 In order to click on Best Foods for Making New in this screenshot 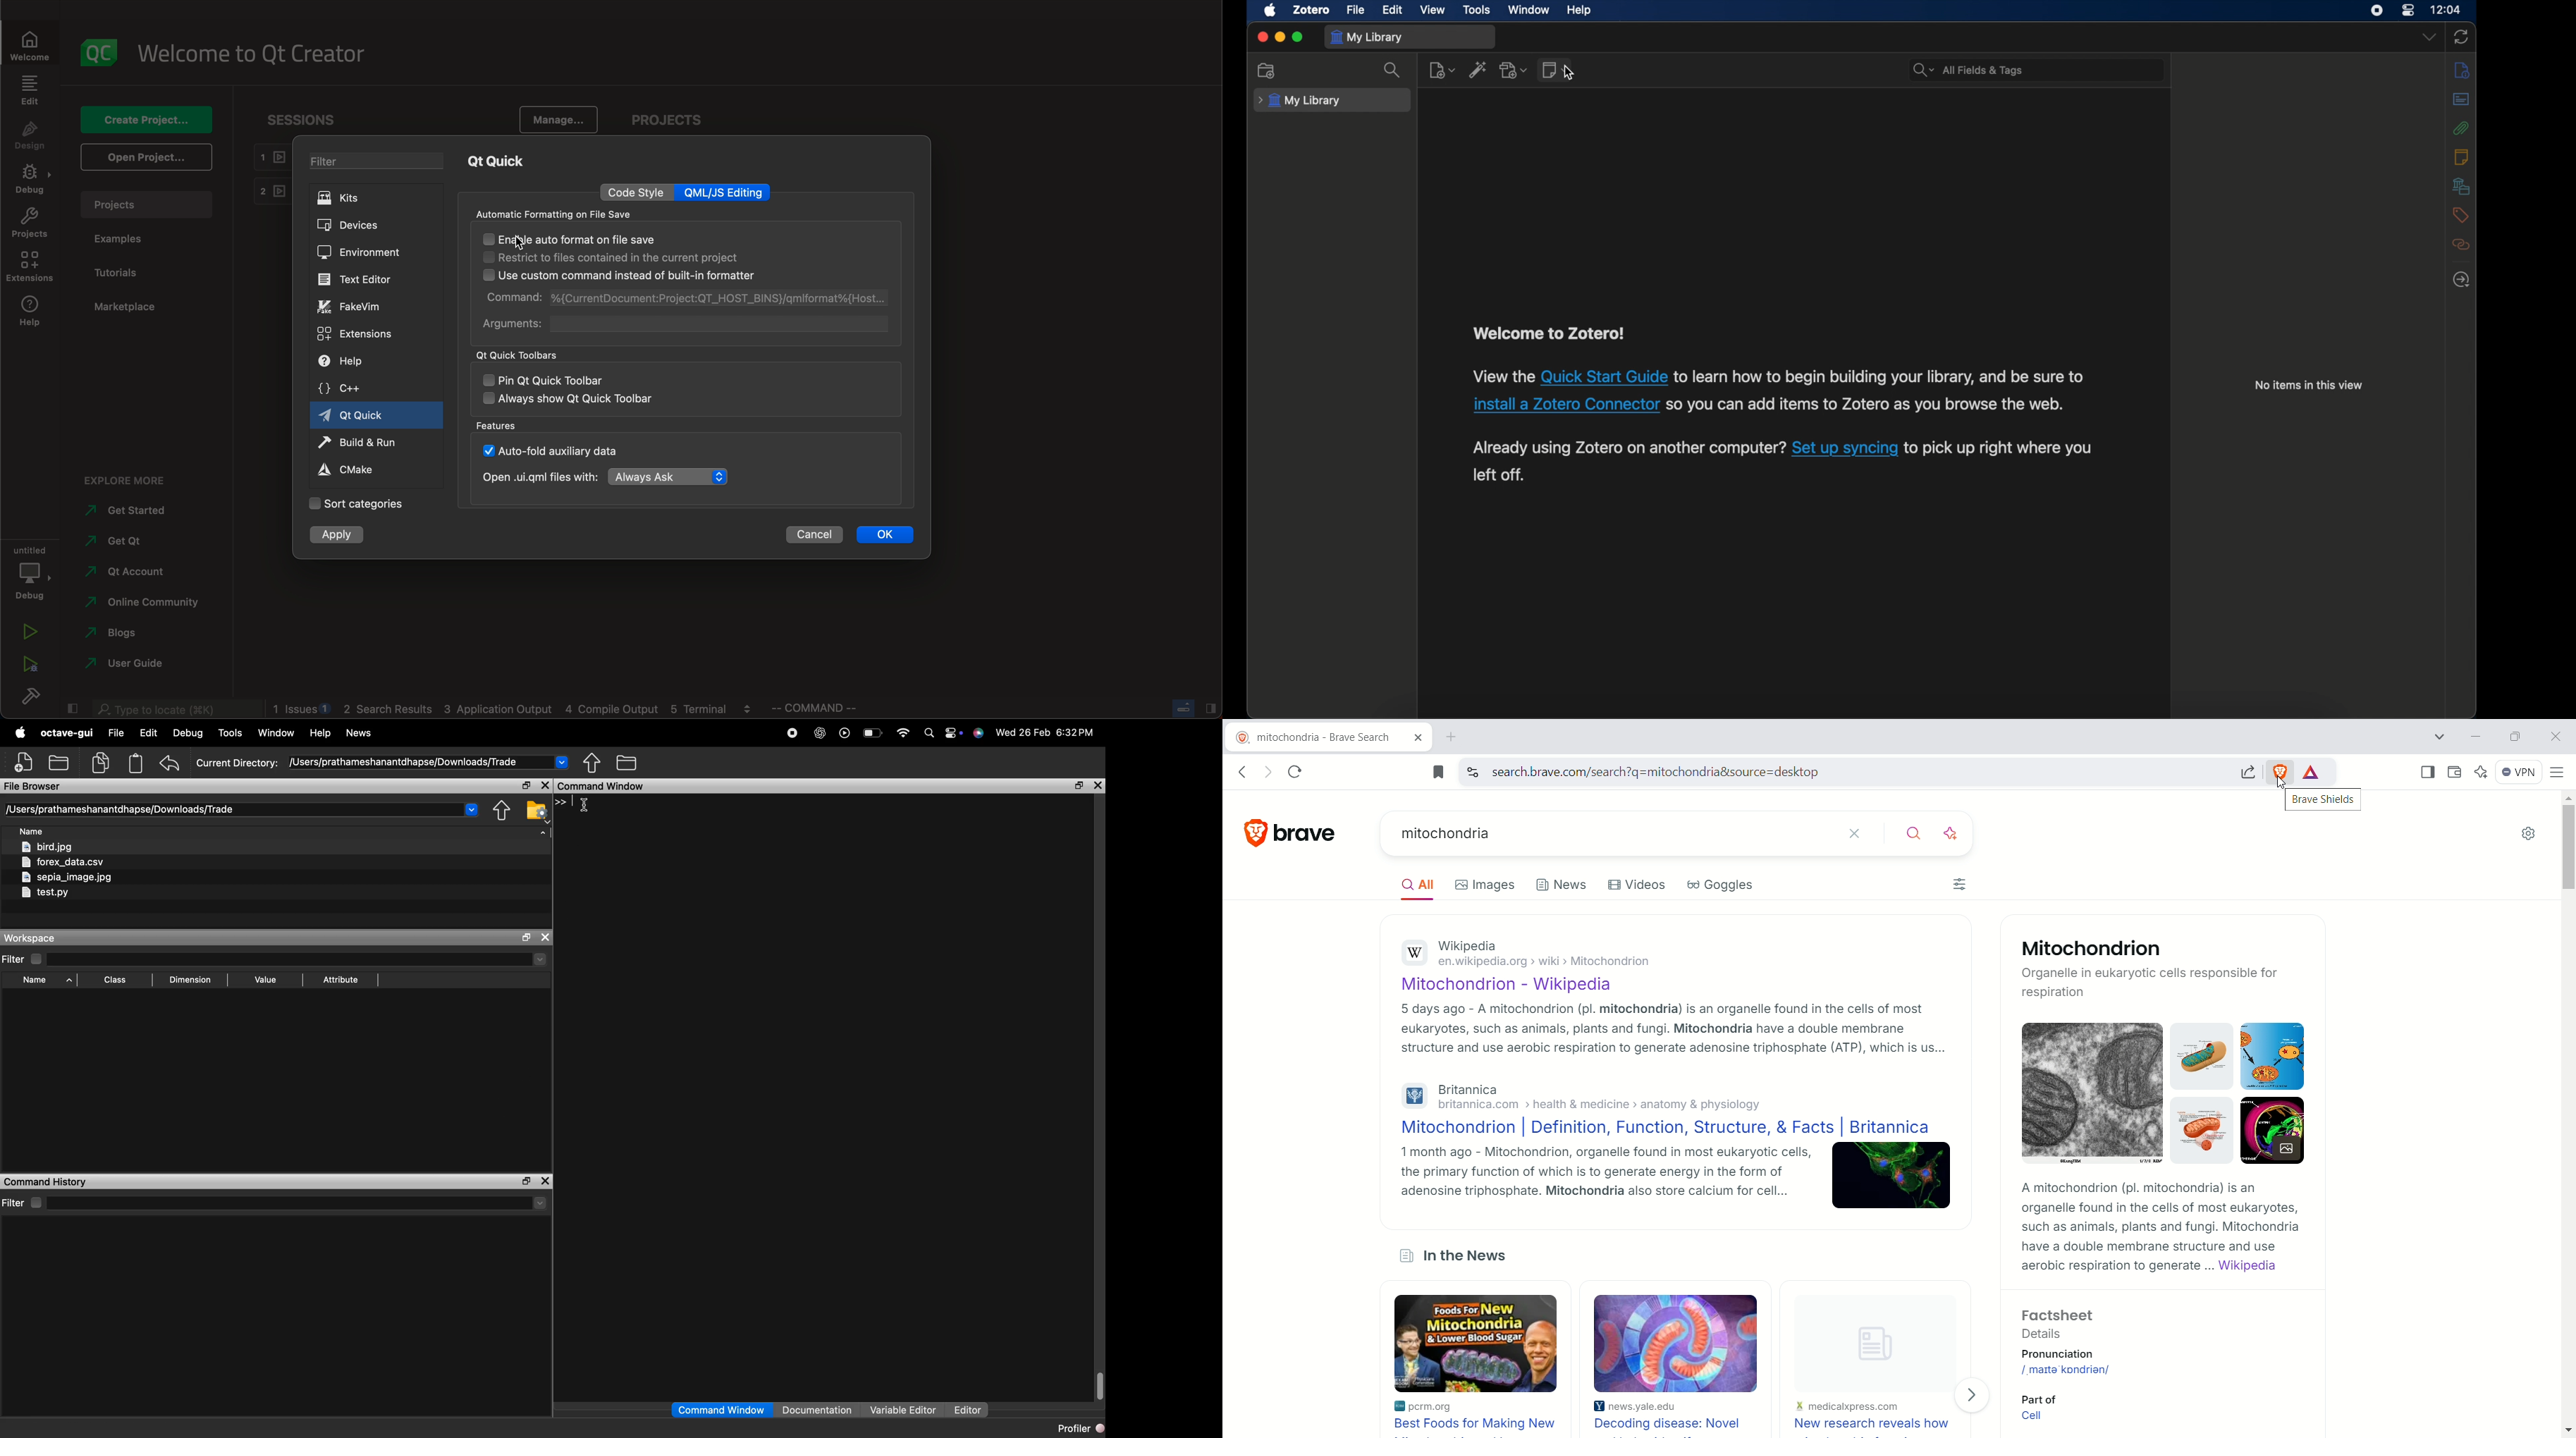, I will do `click(1477, 1425)`.